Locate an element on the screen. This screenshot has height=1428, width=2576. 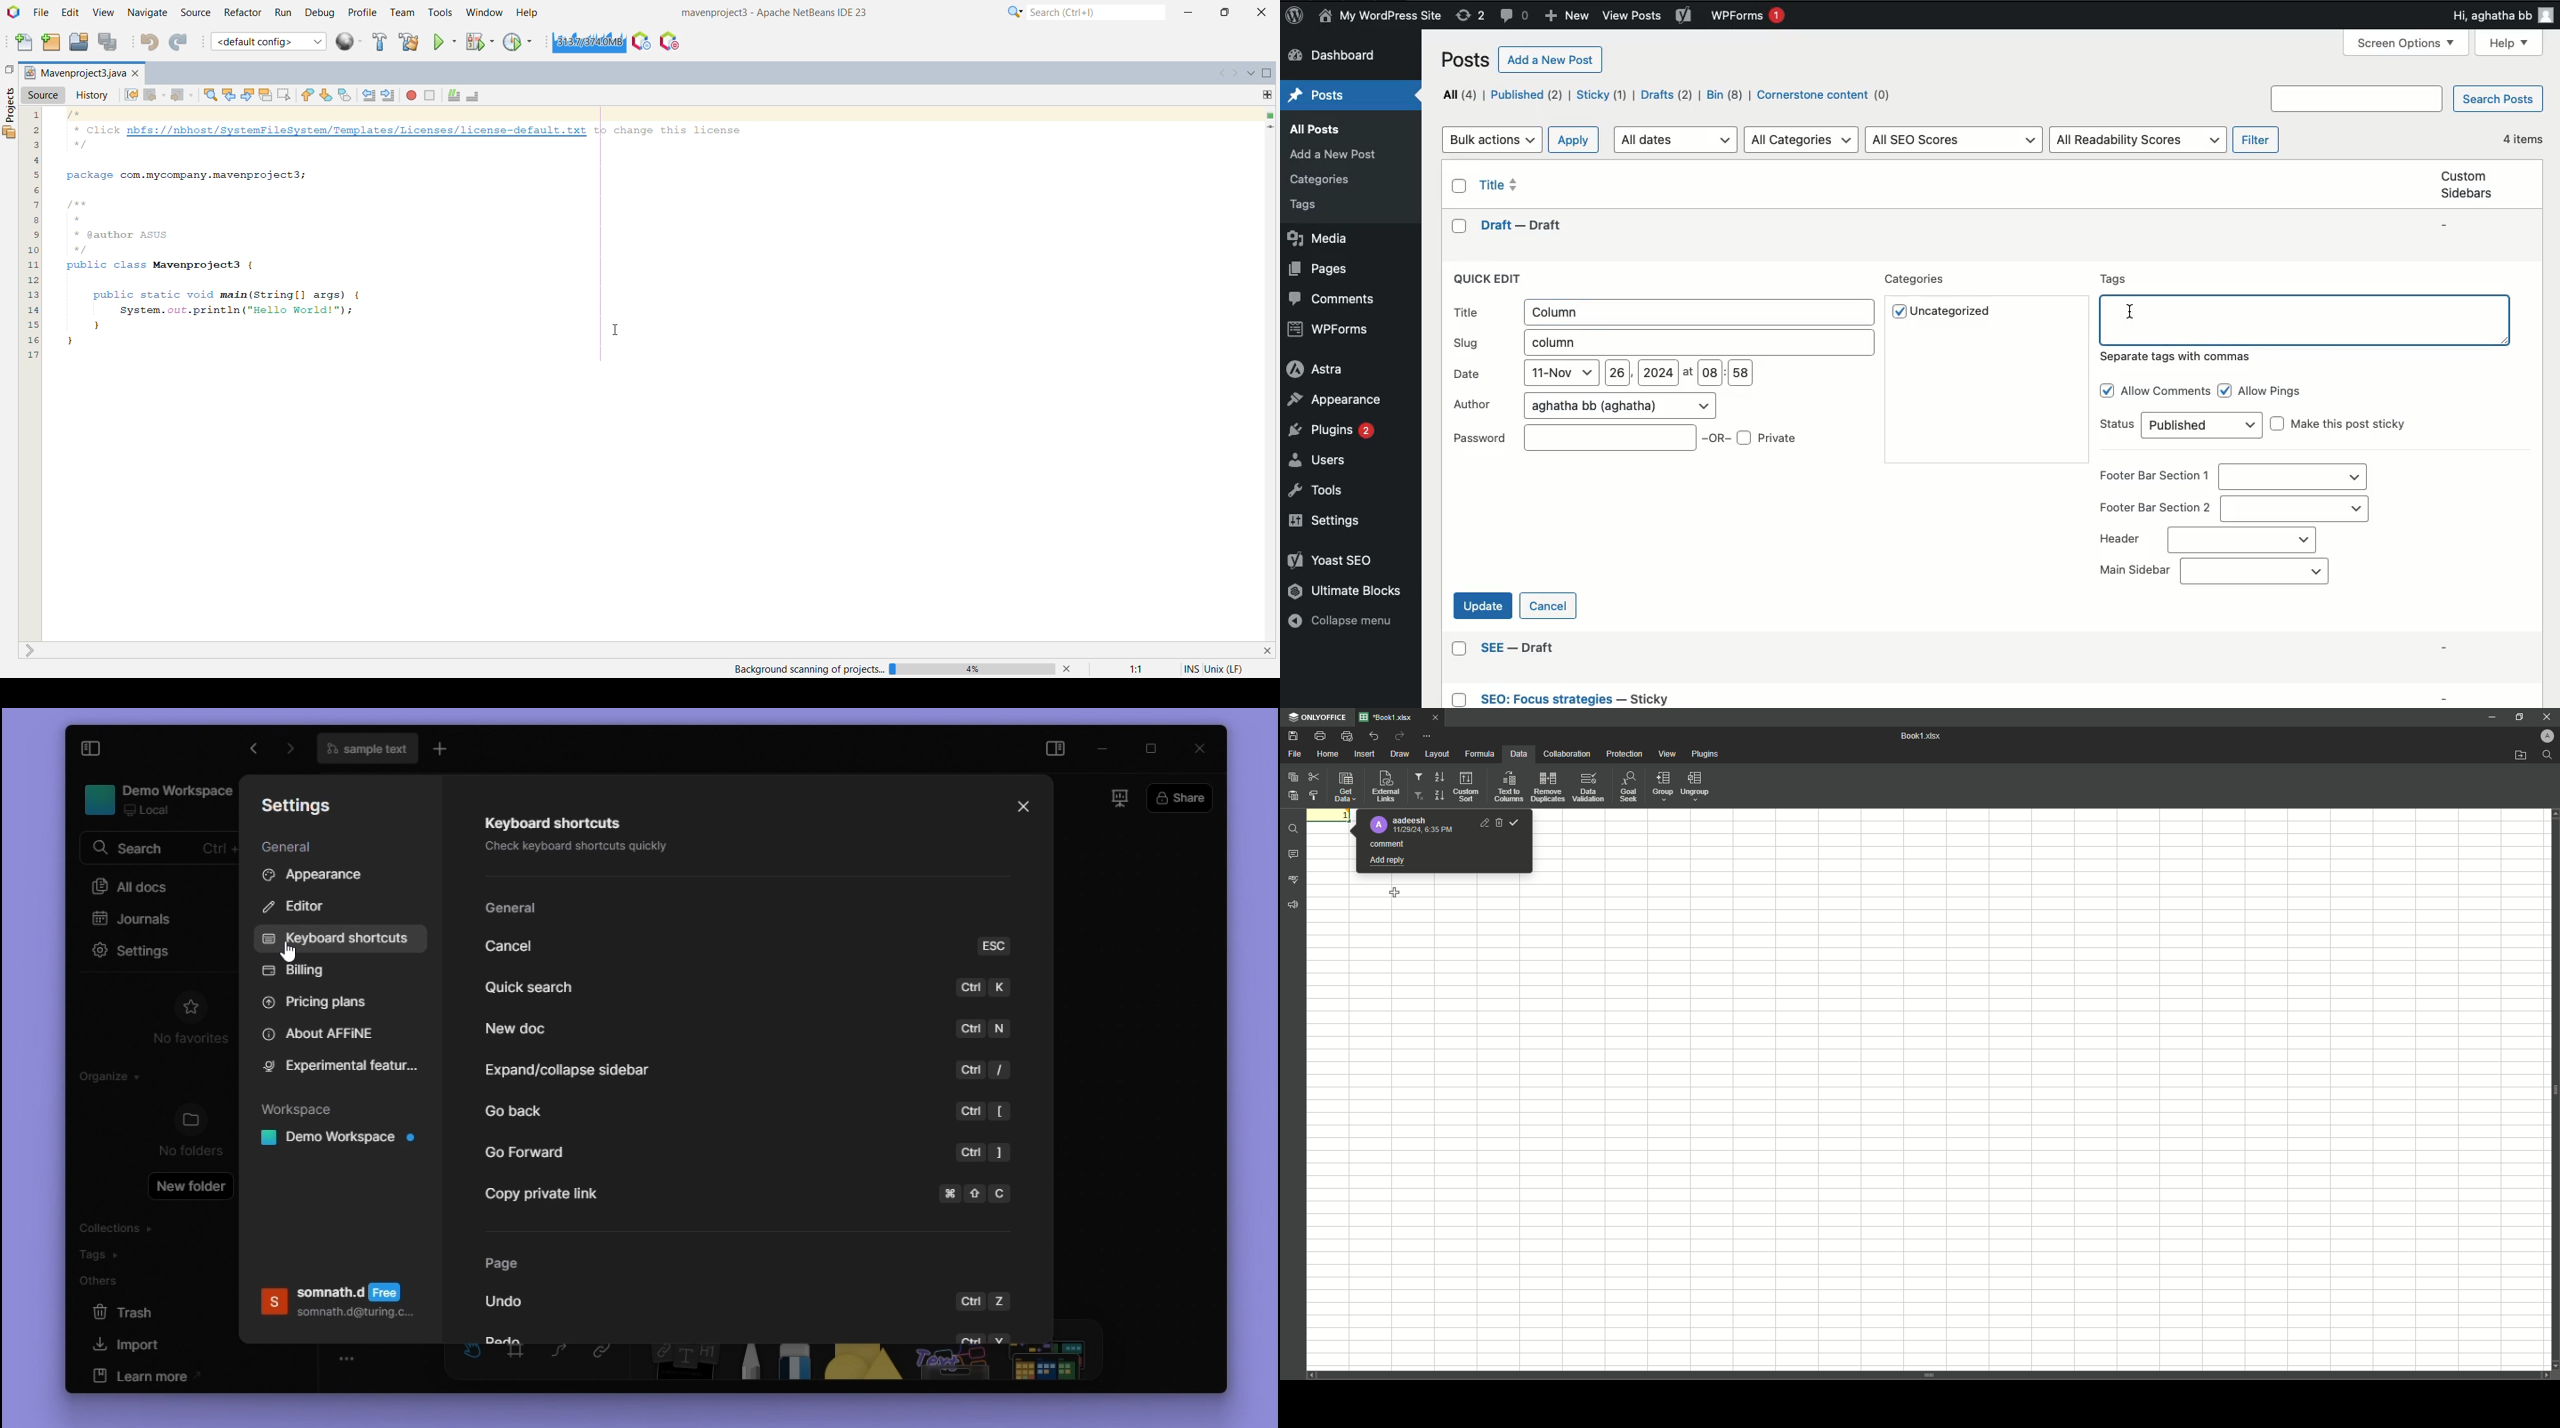
Quick edit is located at coordinates (1490, 279).